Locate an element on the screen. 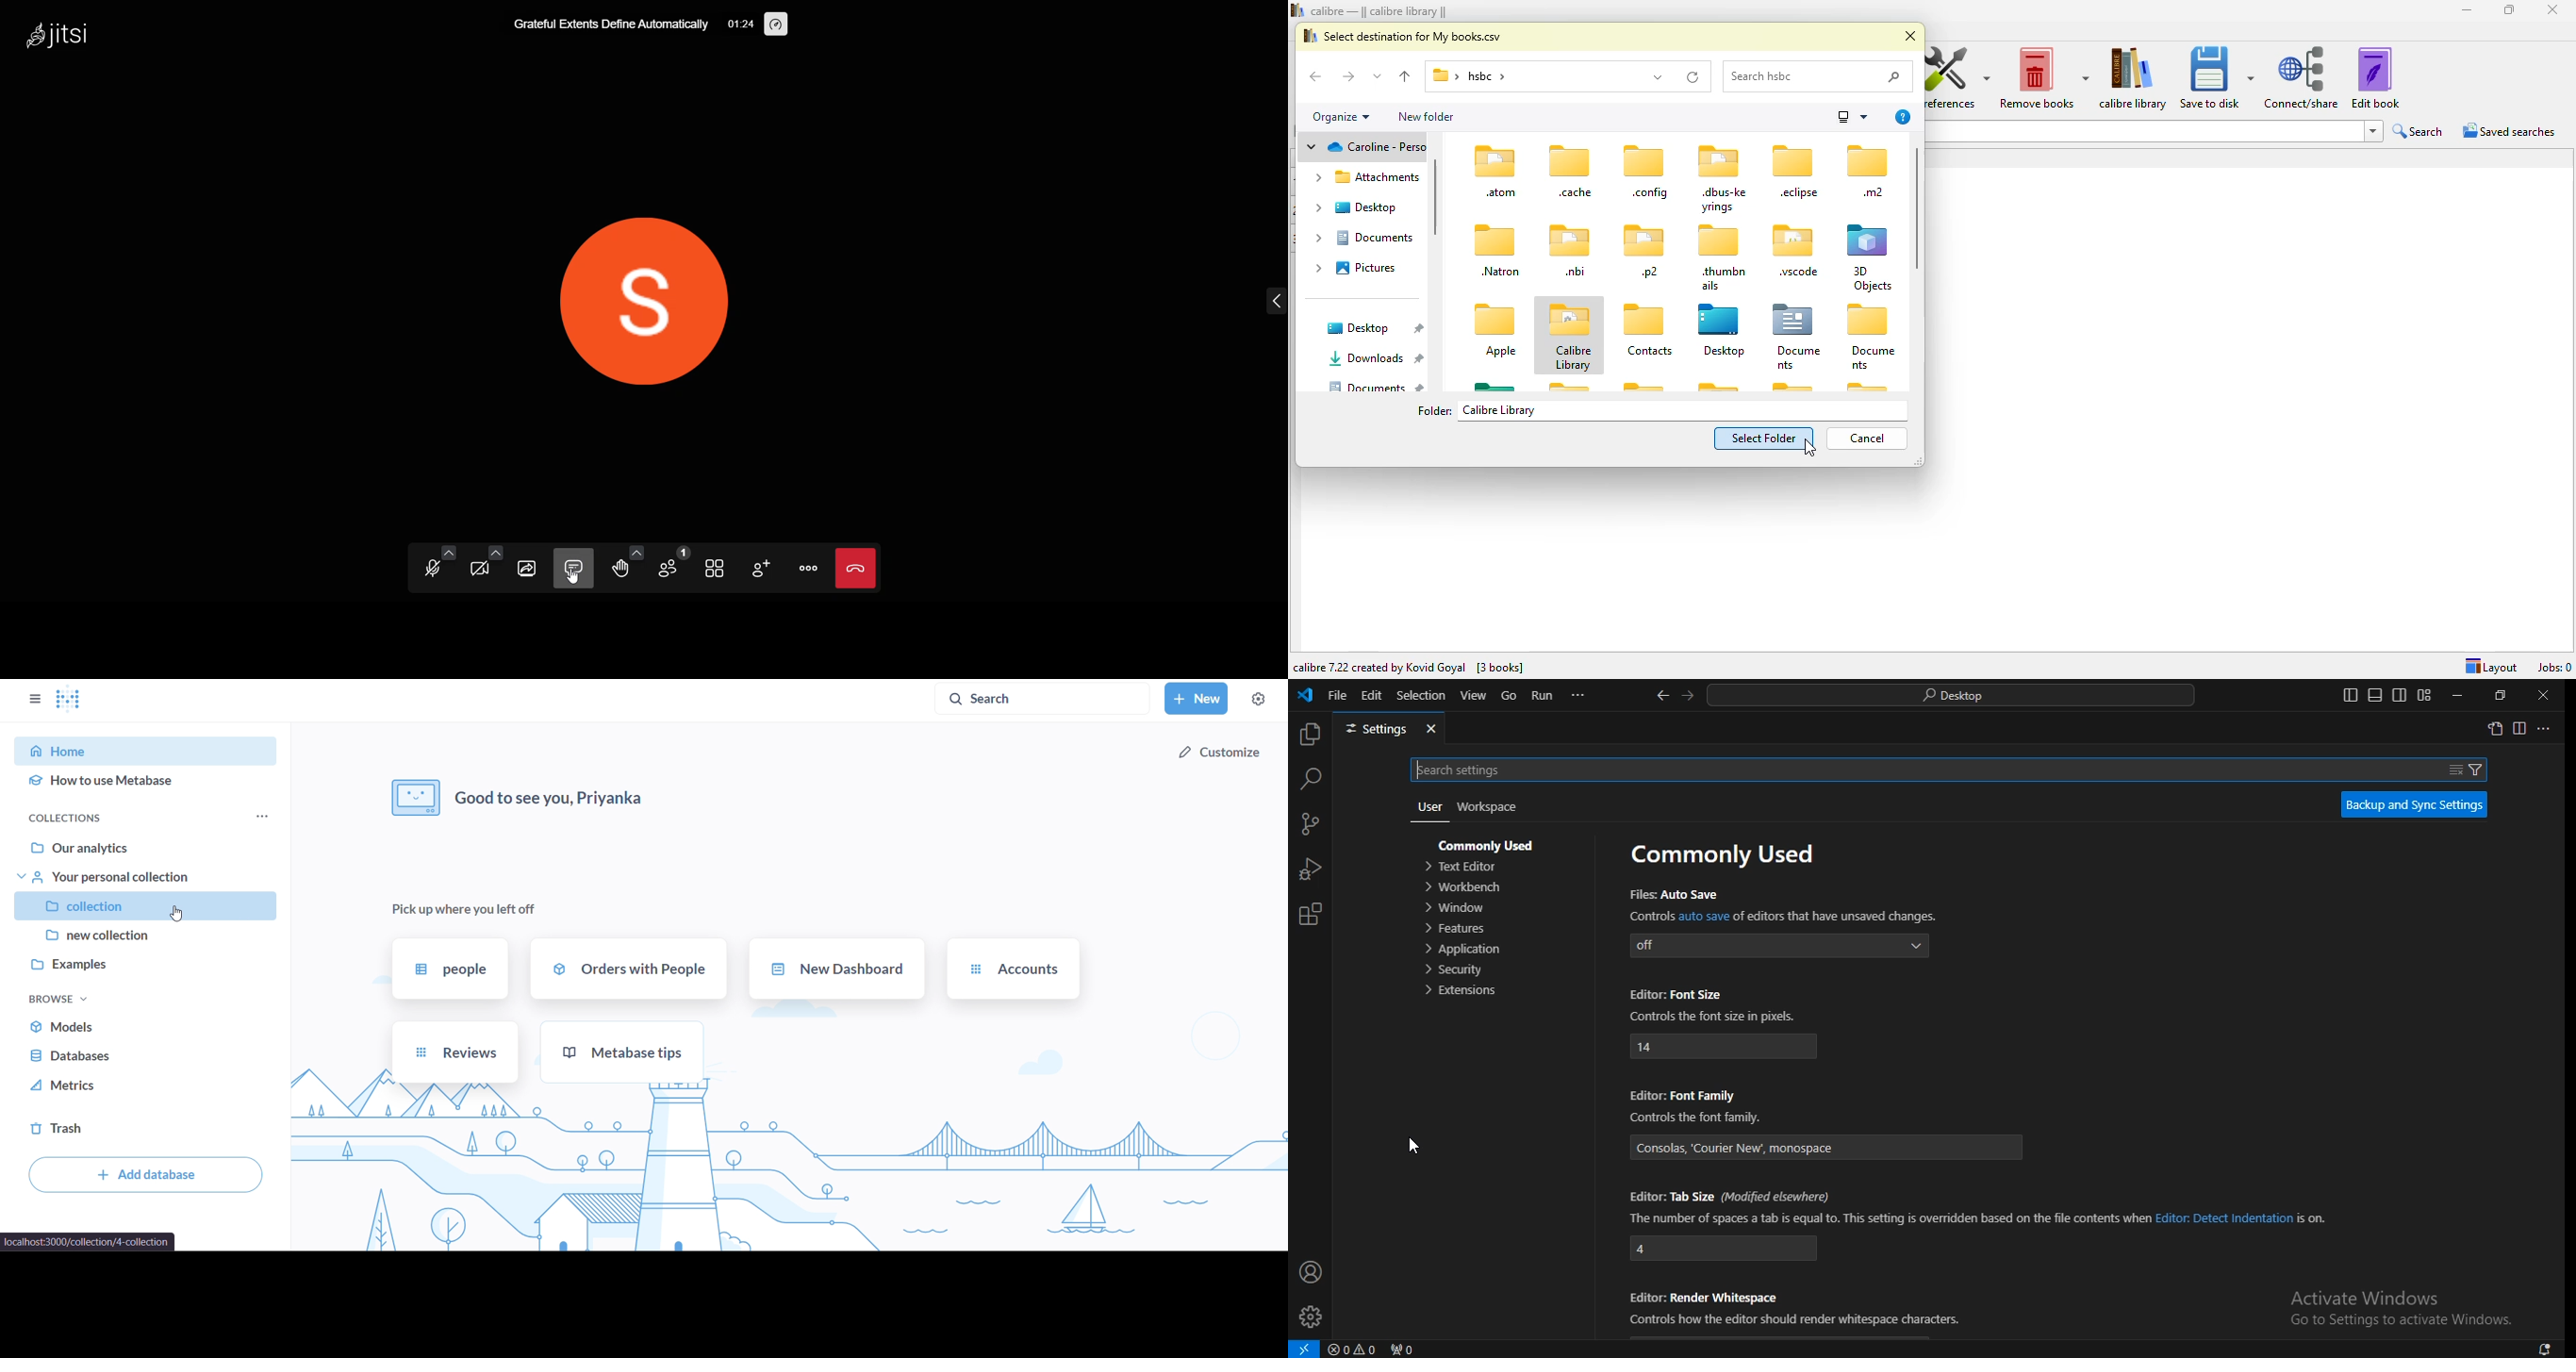 The width and height of the screenshot is (2576, 1372). folders is located at coordinates (1496, 267).